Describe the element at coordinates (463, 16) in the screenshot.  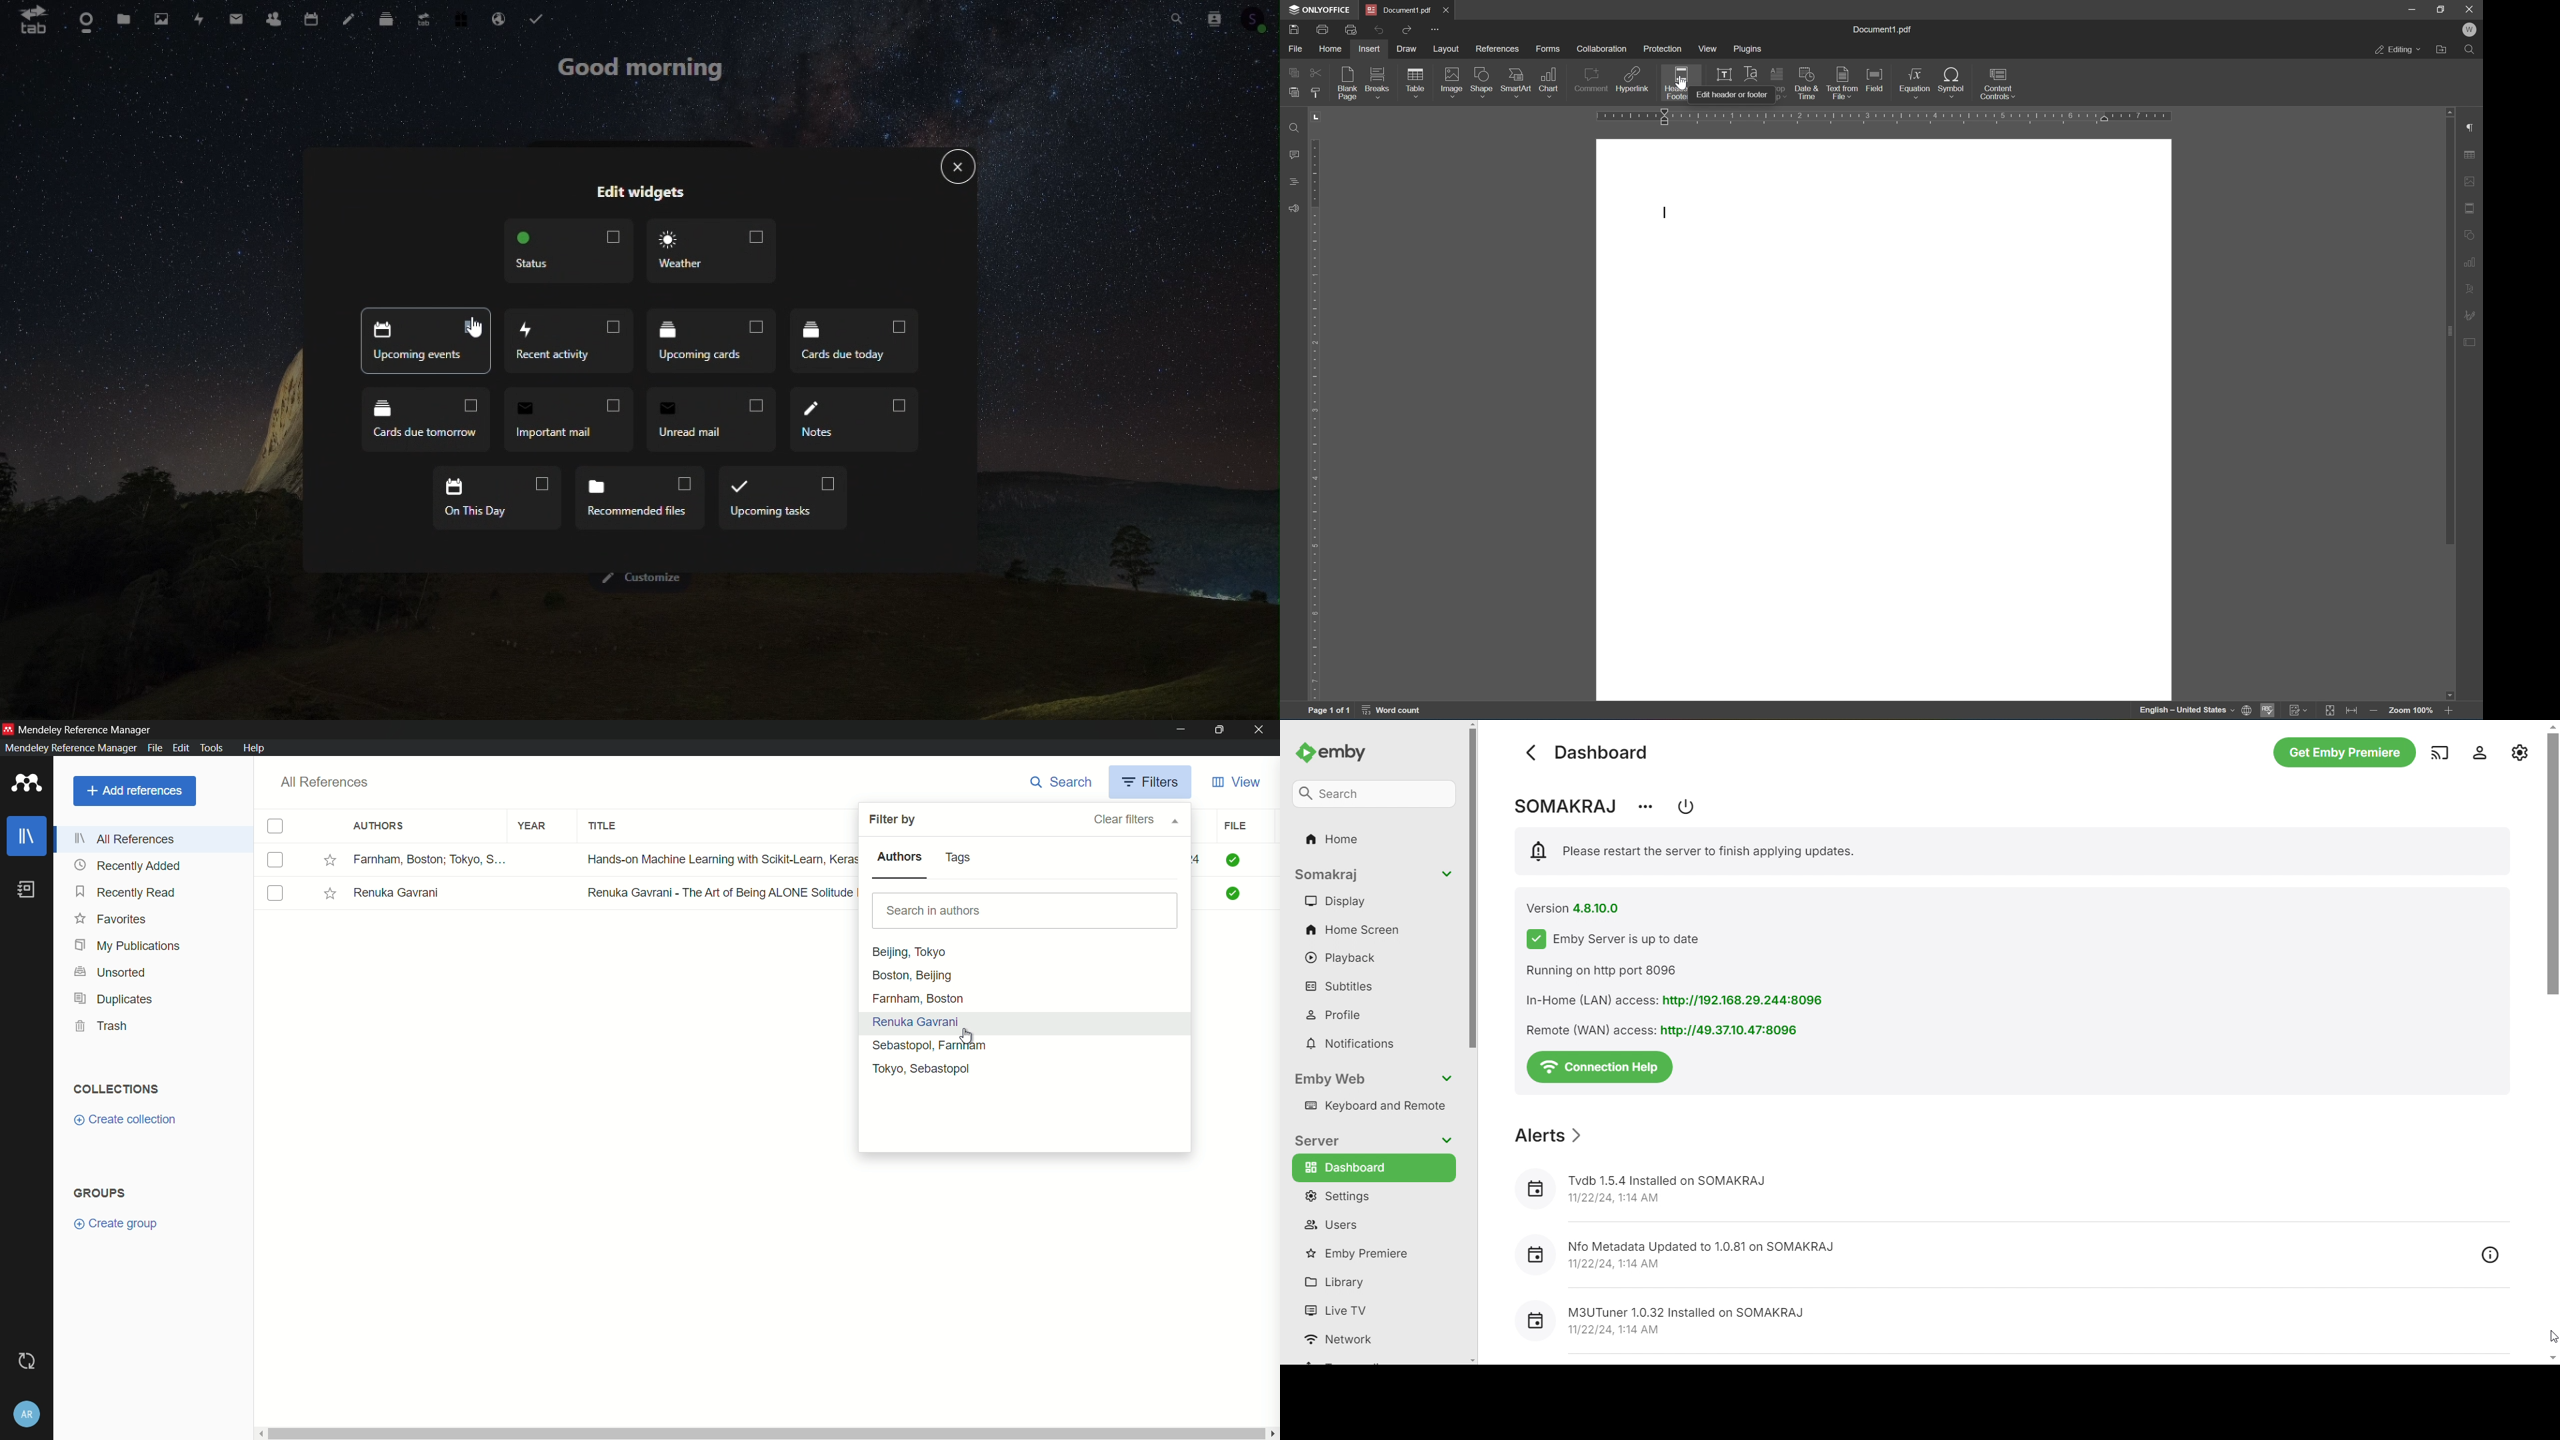
I see `Free trial` at that location.